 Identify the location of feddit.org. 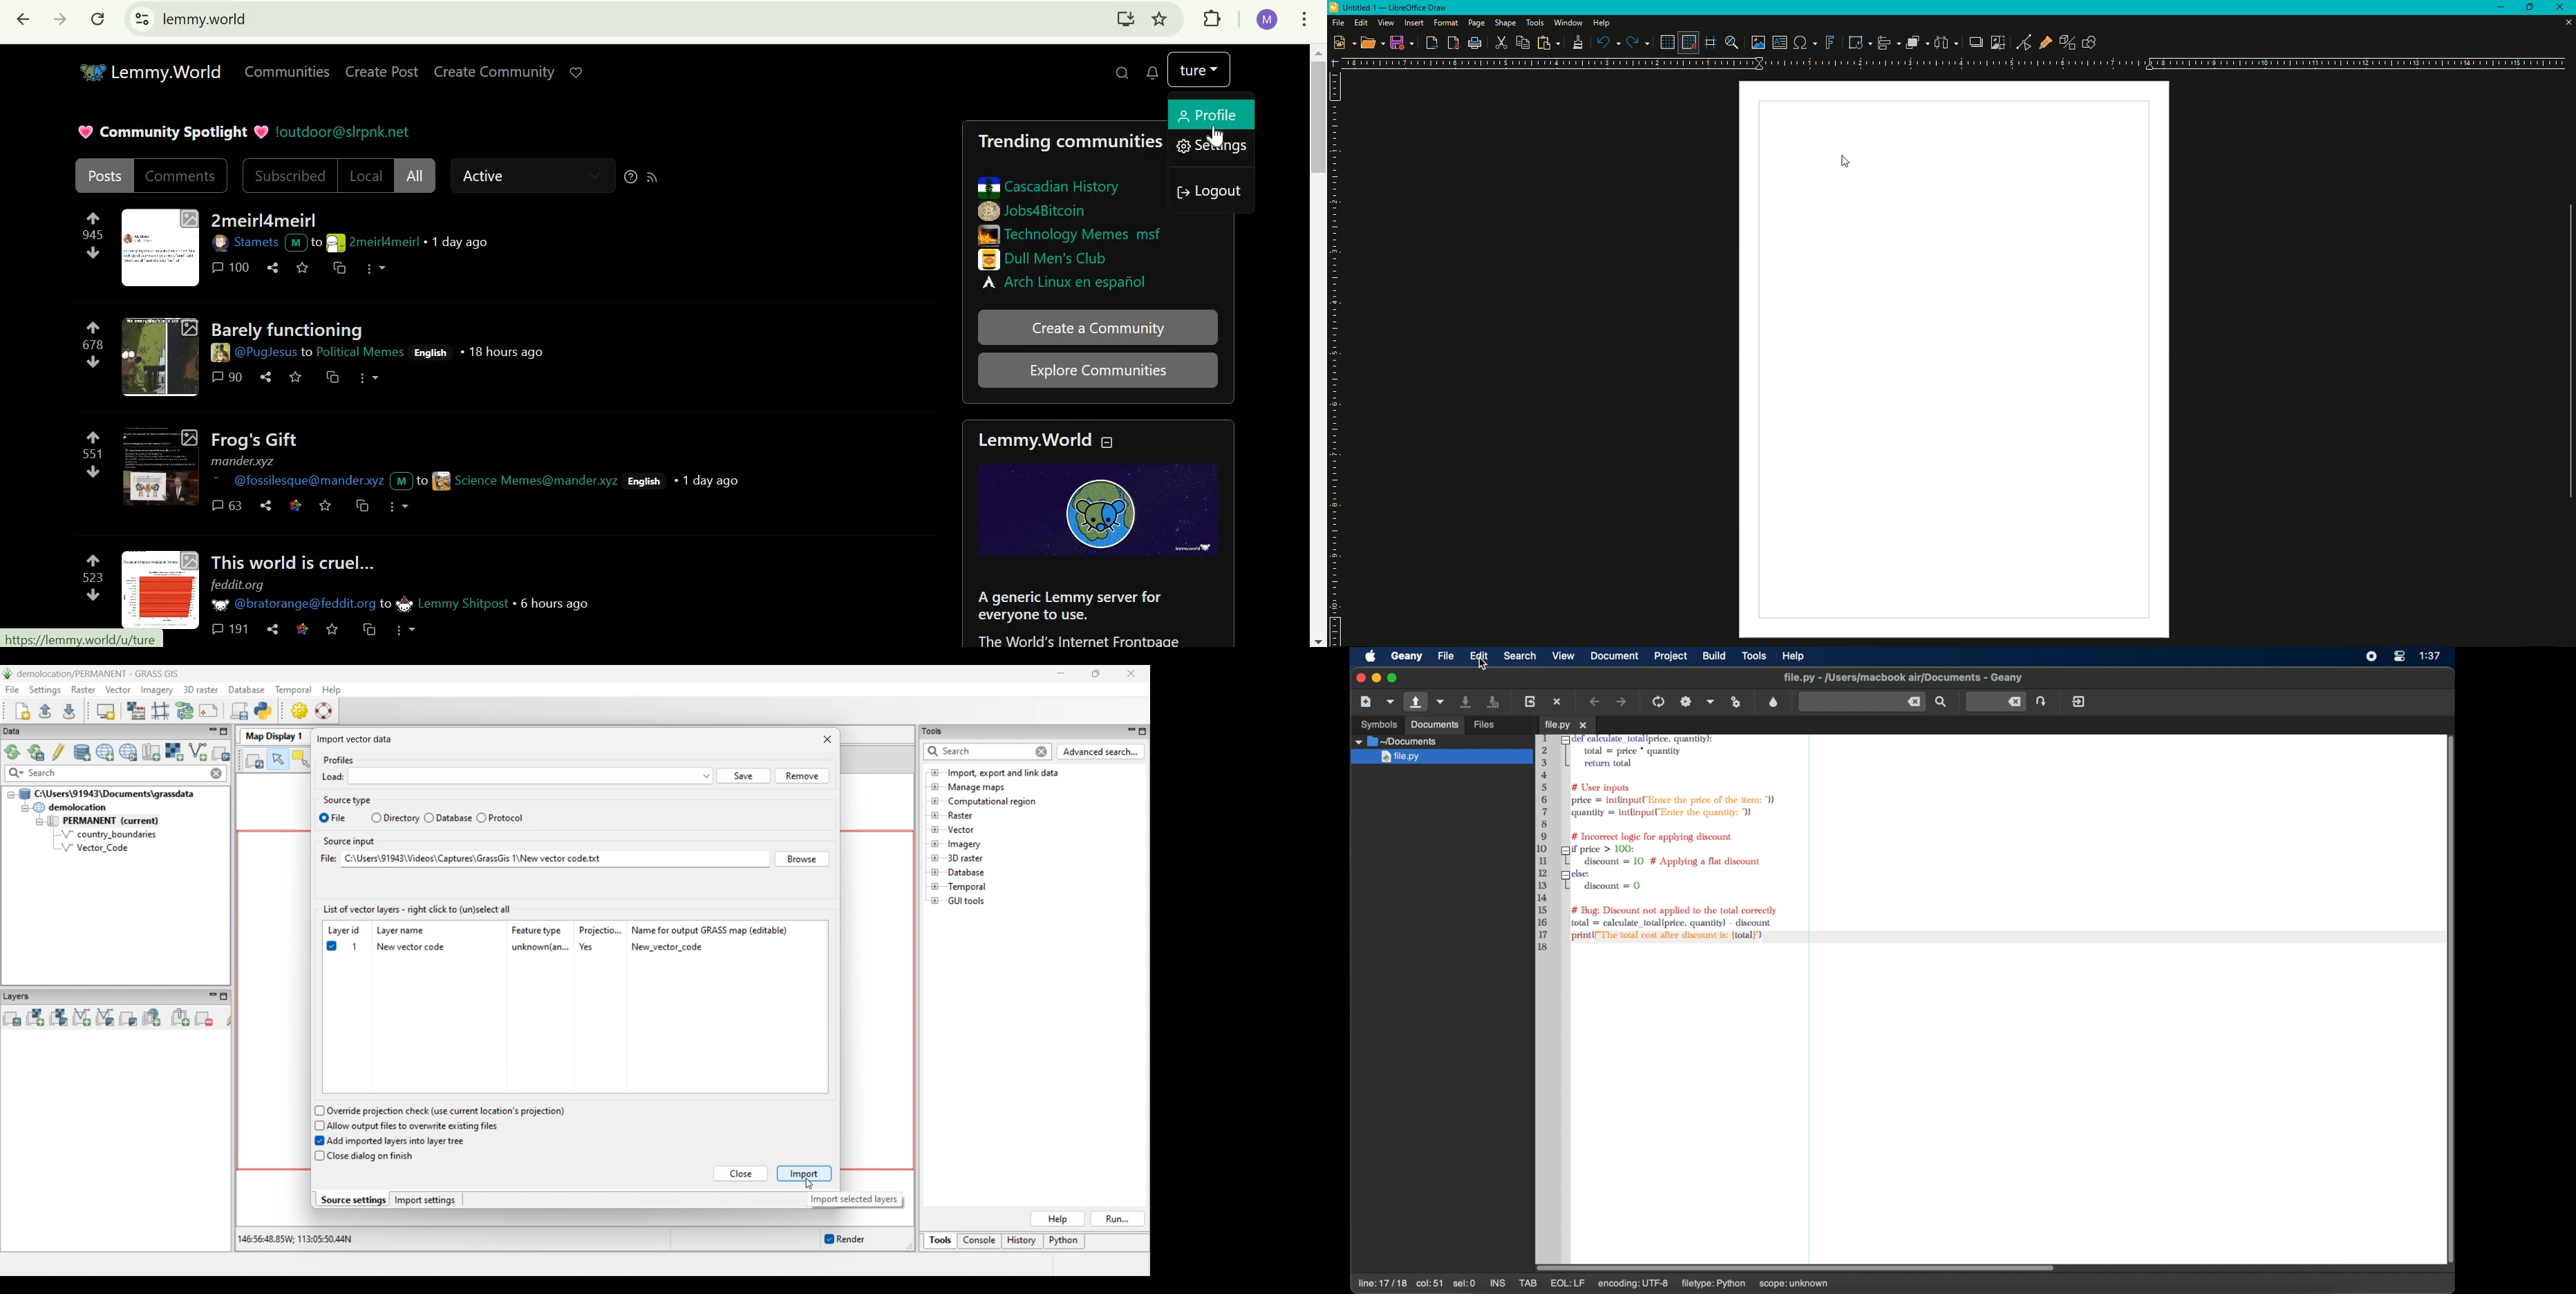
(241, 585).